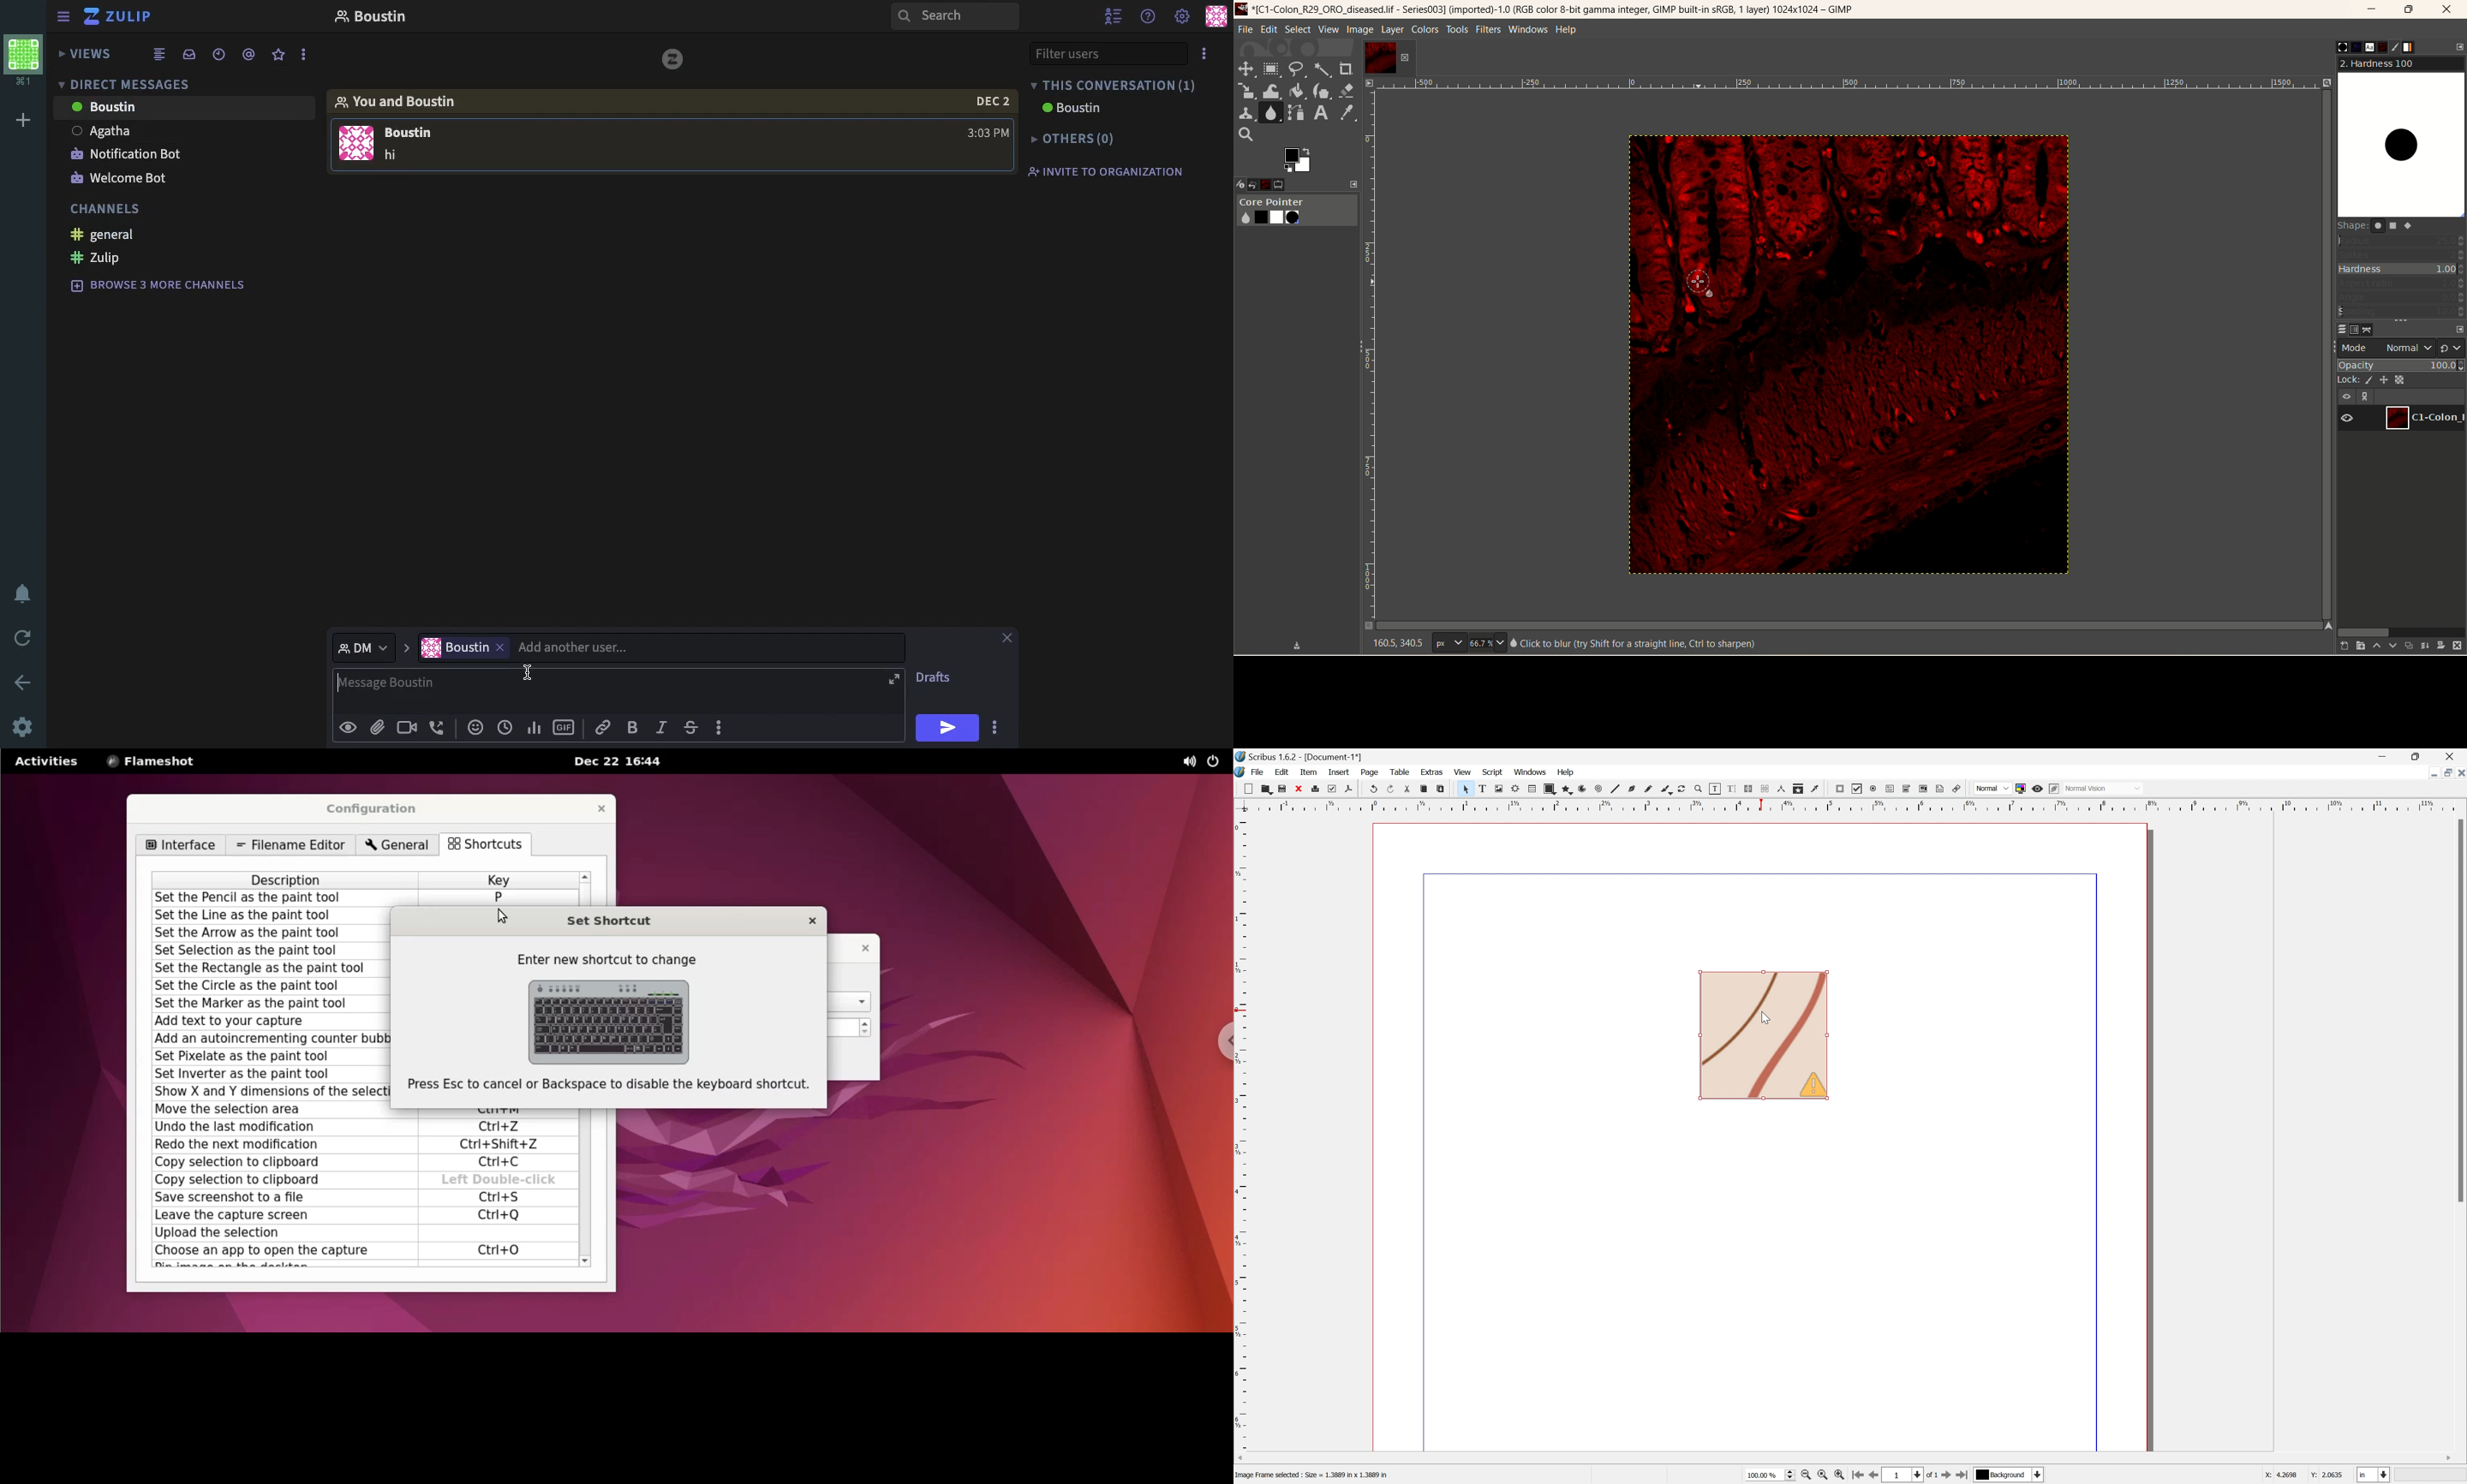 This screenshot has height=1484, width=2492. I want to click on options, so click(1204, 54).